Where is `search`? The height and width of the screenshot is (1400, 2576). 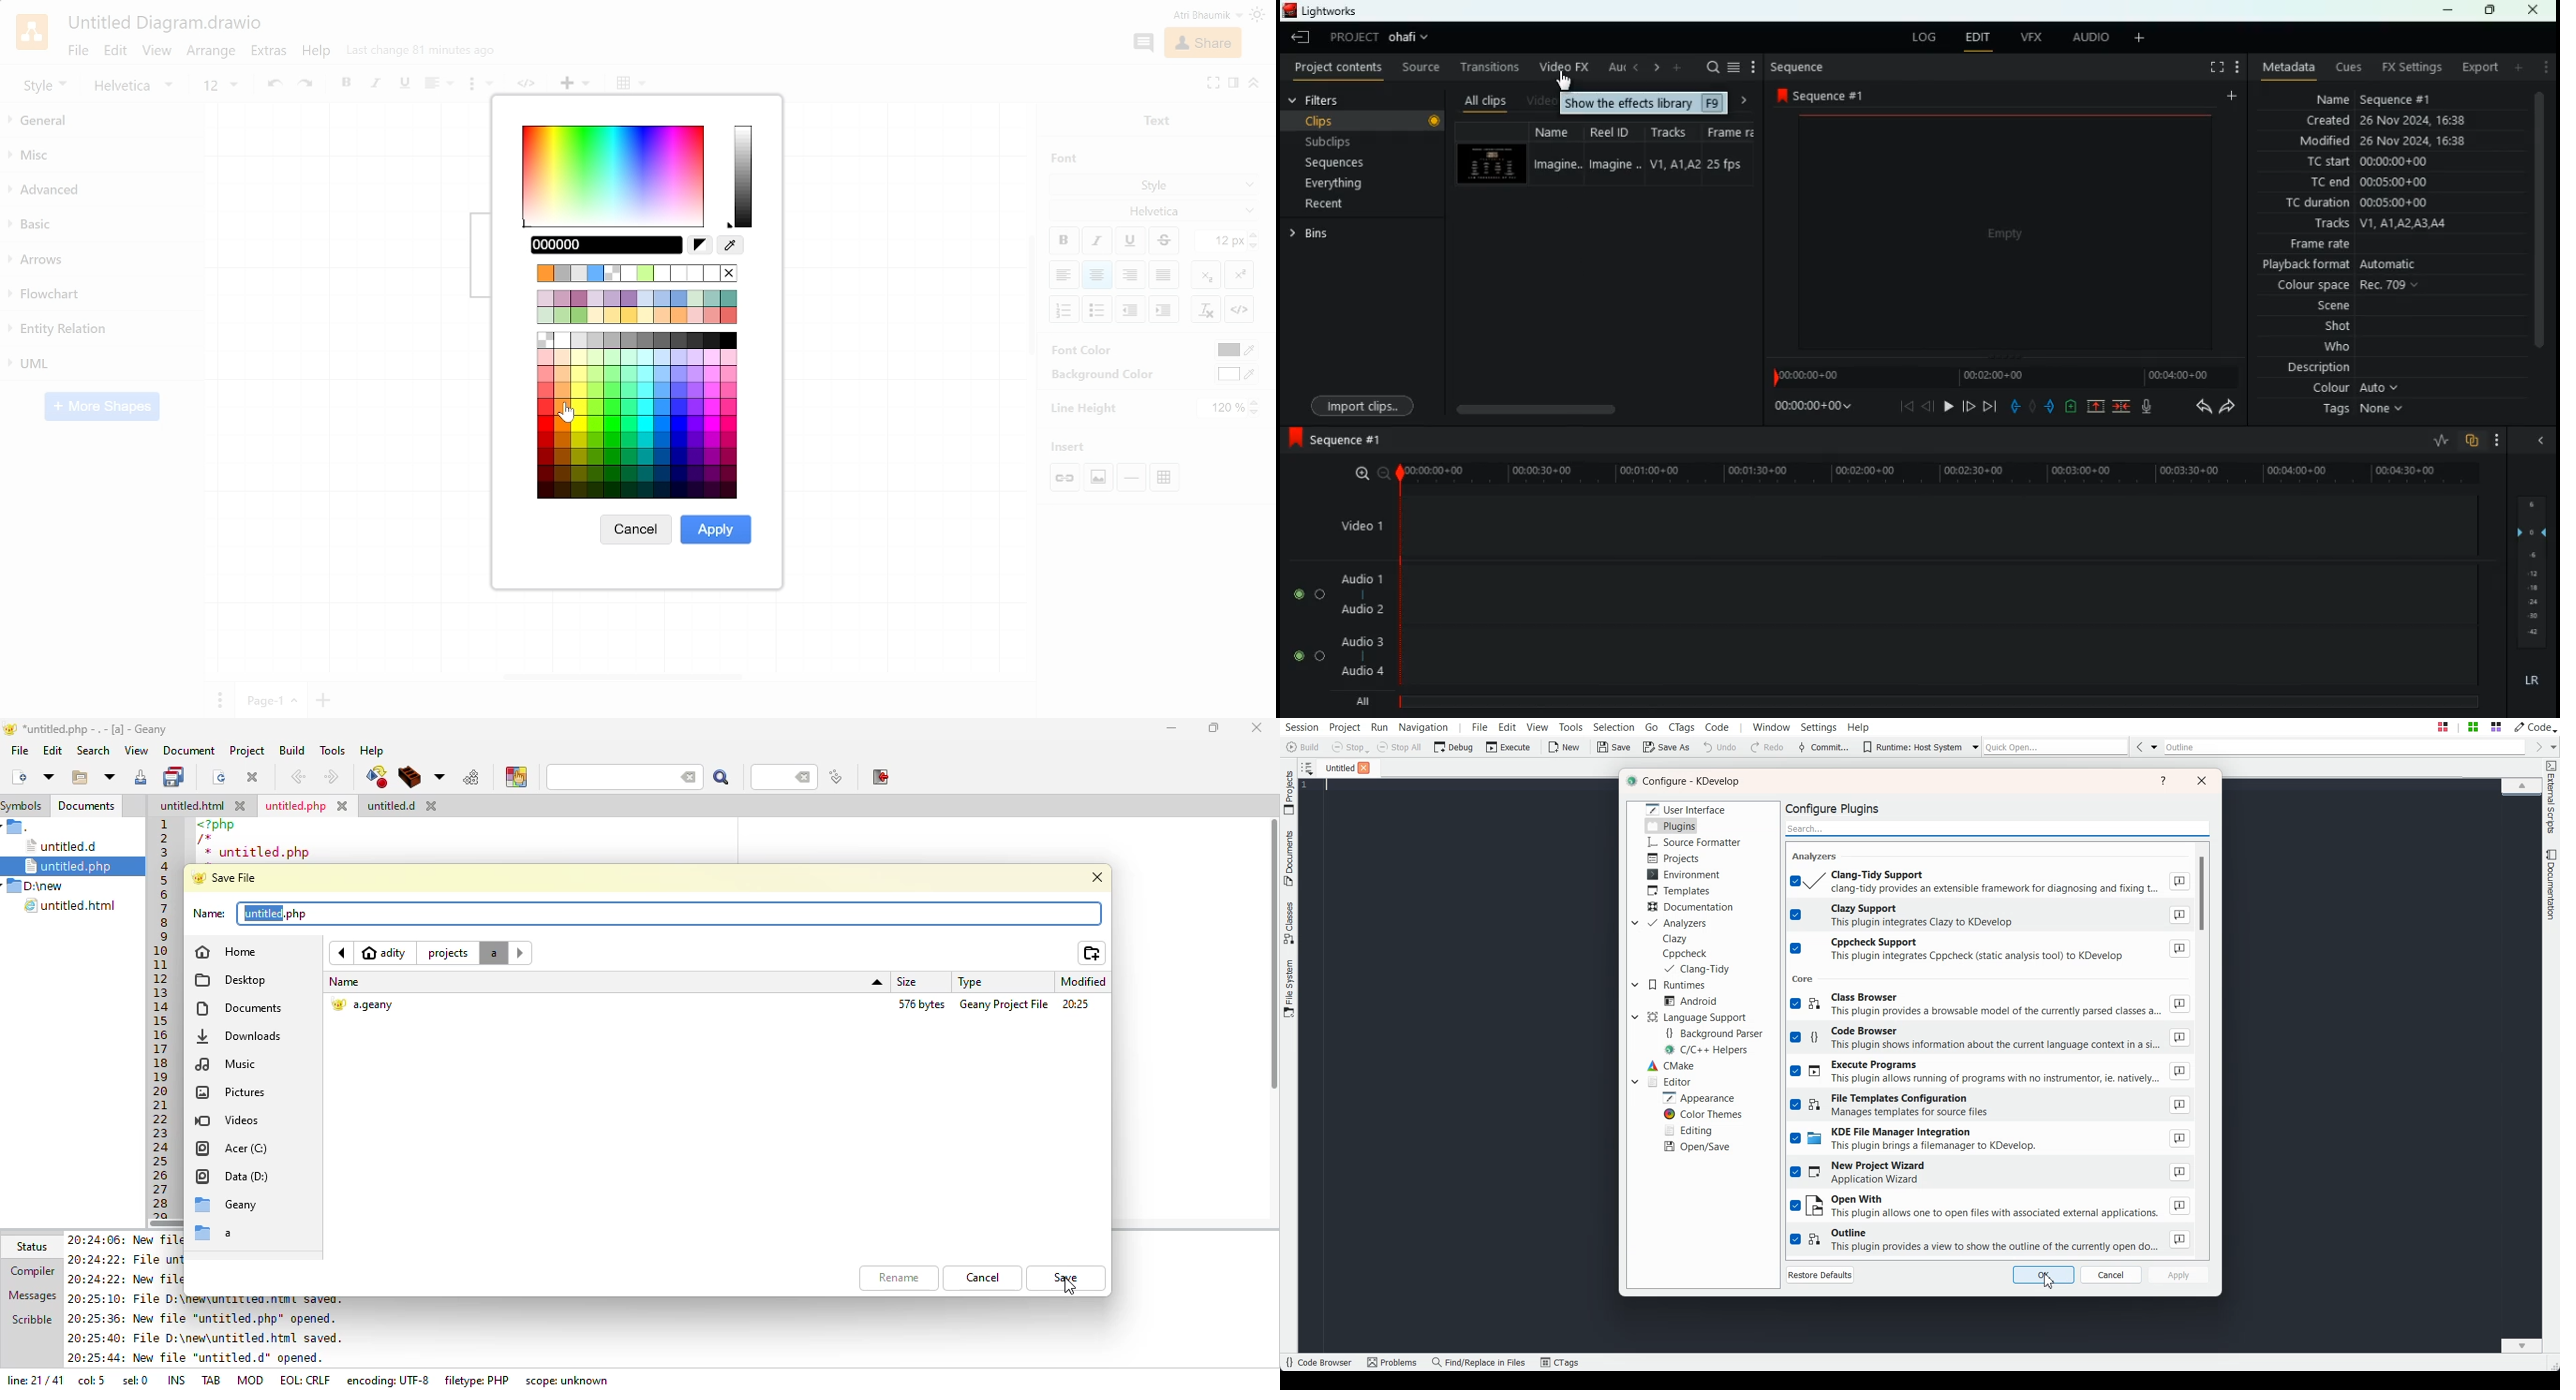
search is located at coordinates (1713, 67).